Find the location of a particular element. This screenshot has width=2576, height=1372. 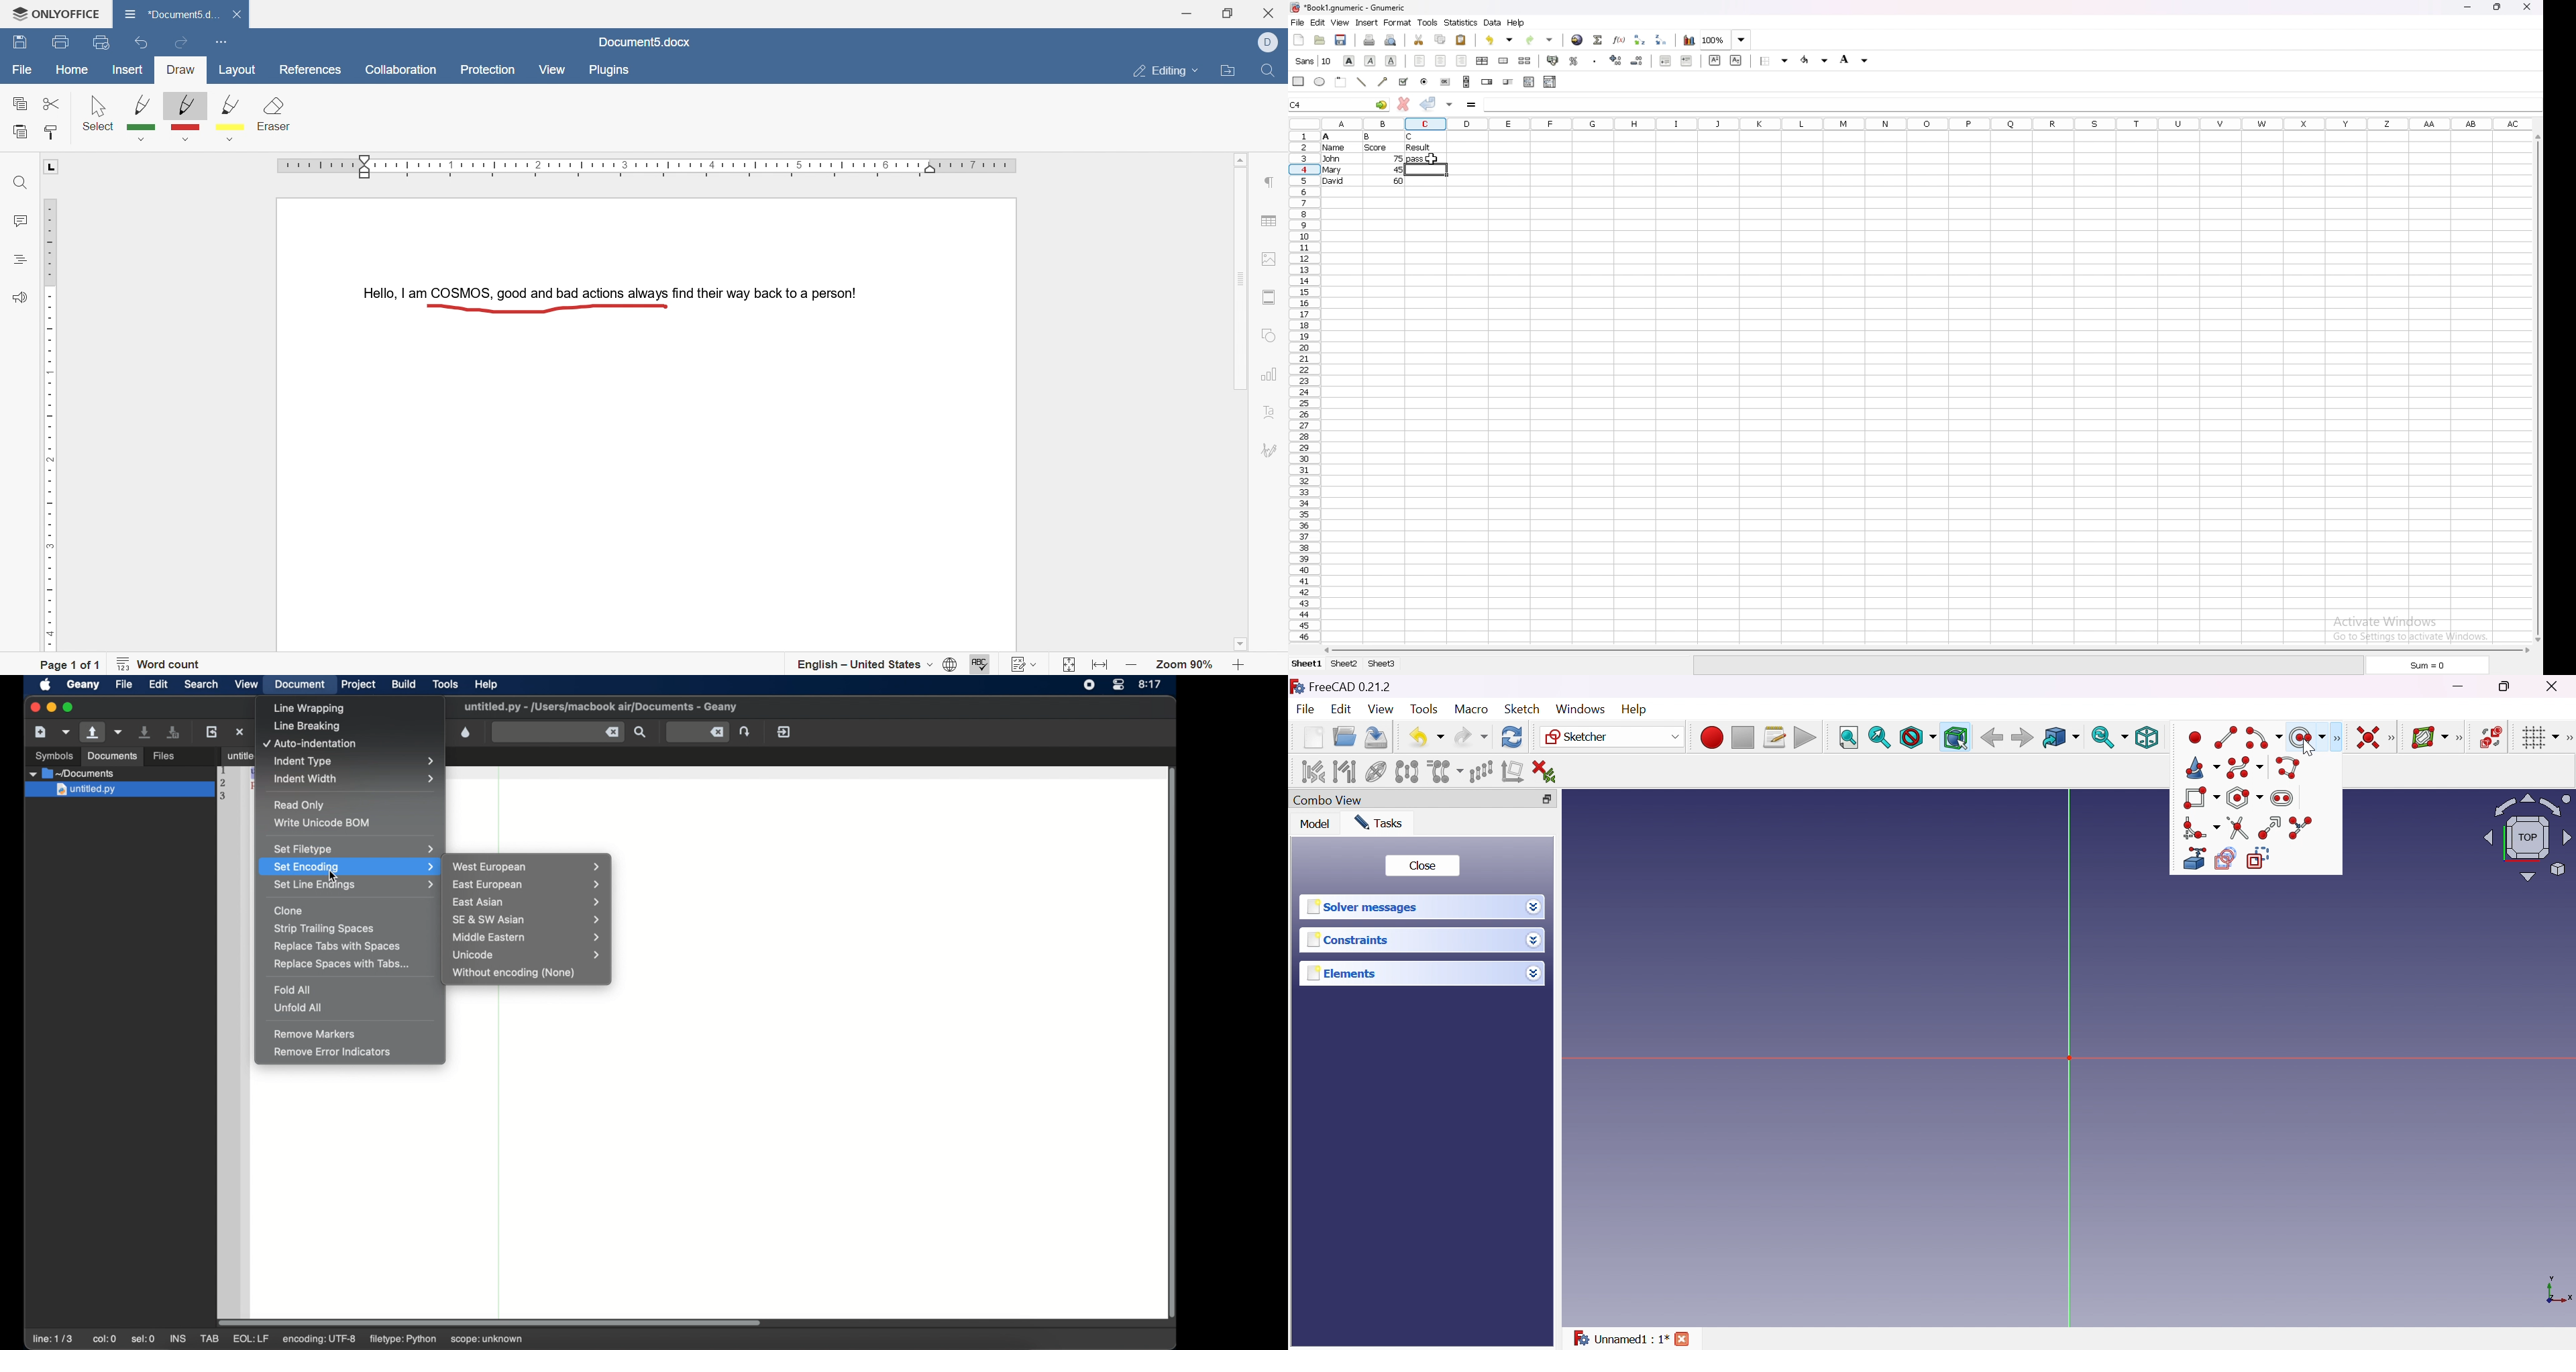

time is located at coordinates (1151, 684).